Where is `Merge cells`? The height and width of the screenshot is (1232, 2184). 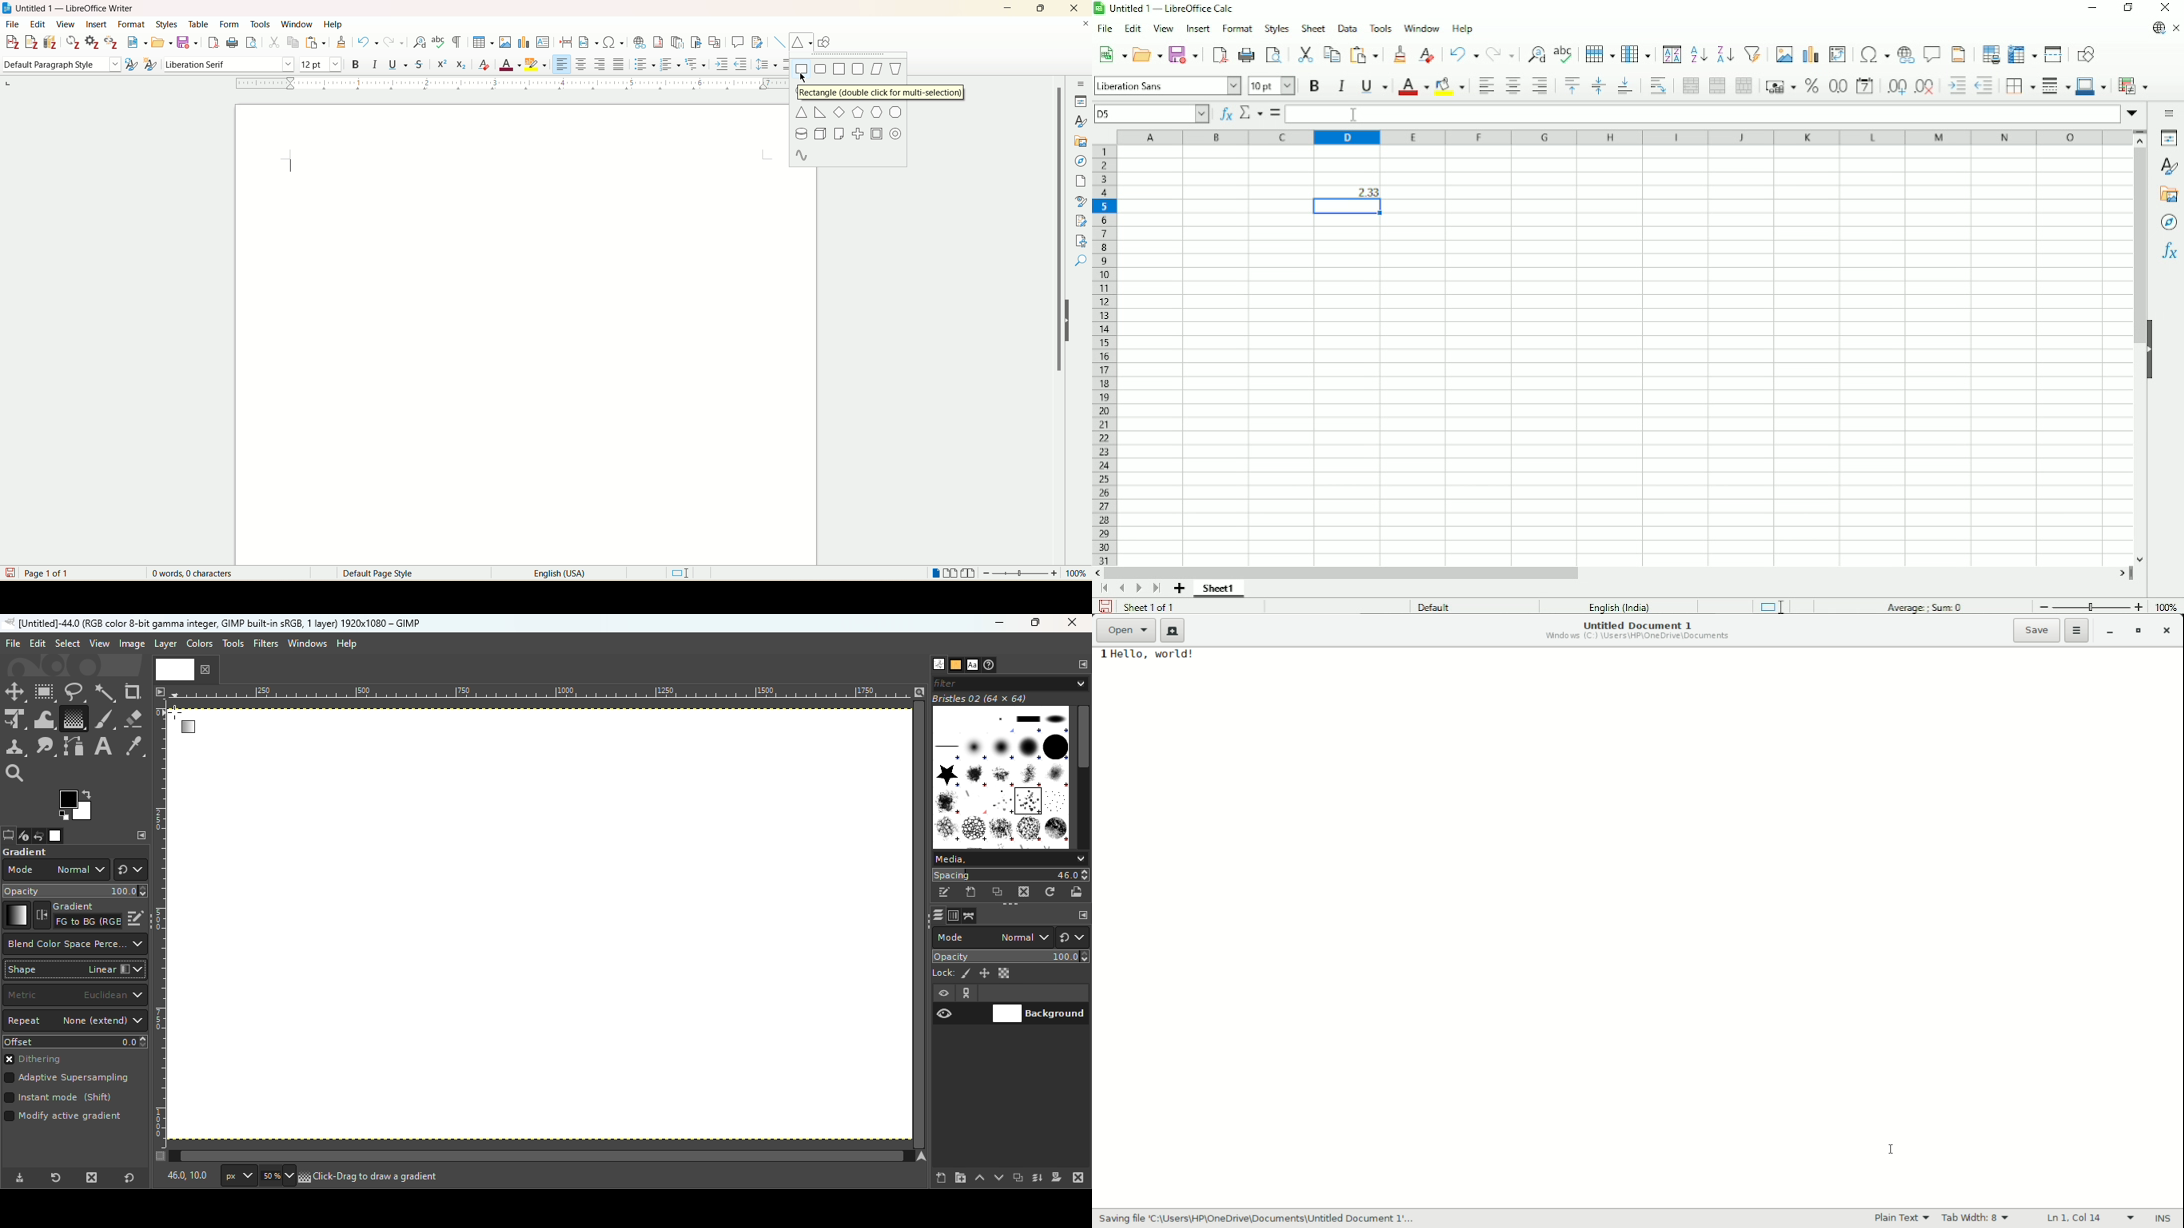 Merge cells is located at coordinates (1717, 86).